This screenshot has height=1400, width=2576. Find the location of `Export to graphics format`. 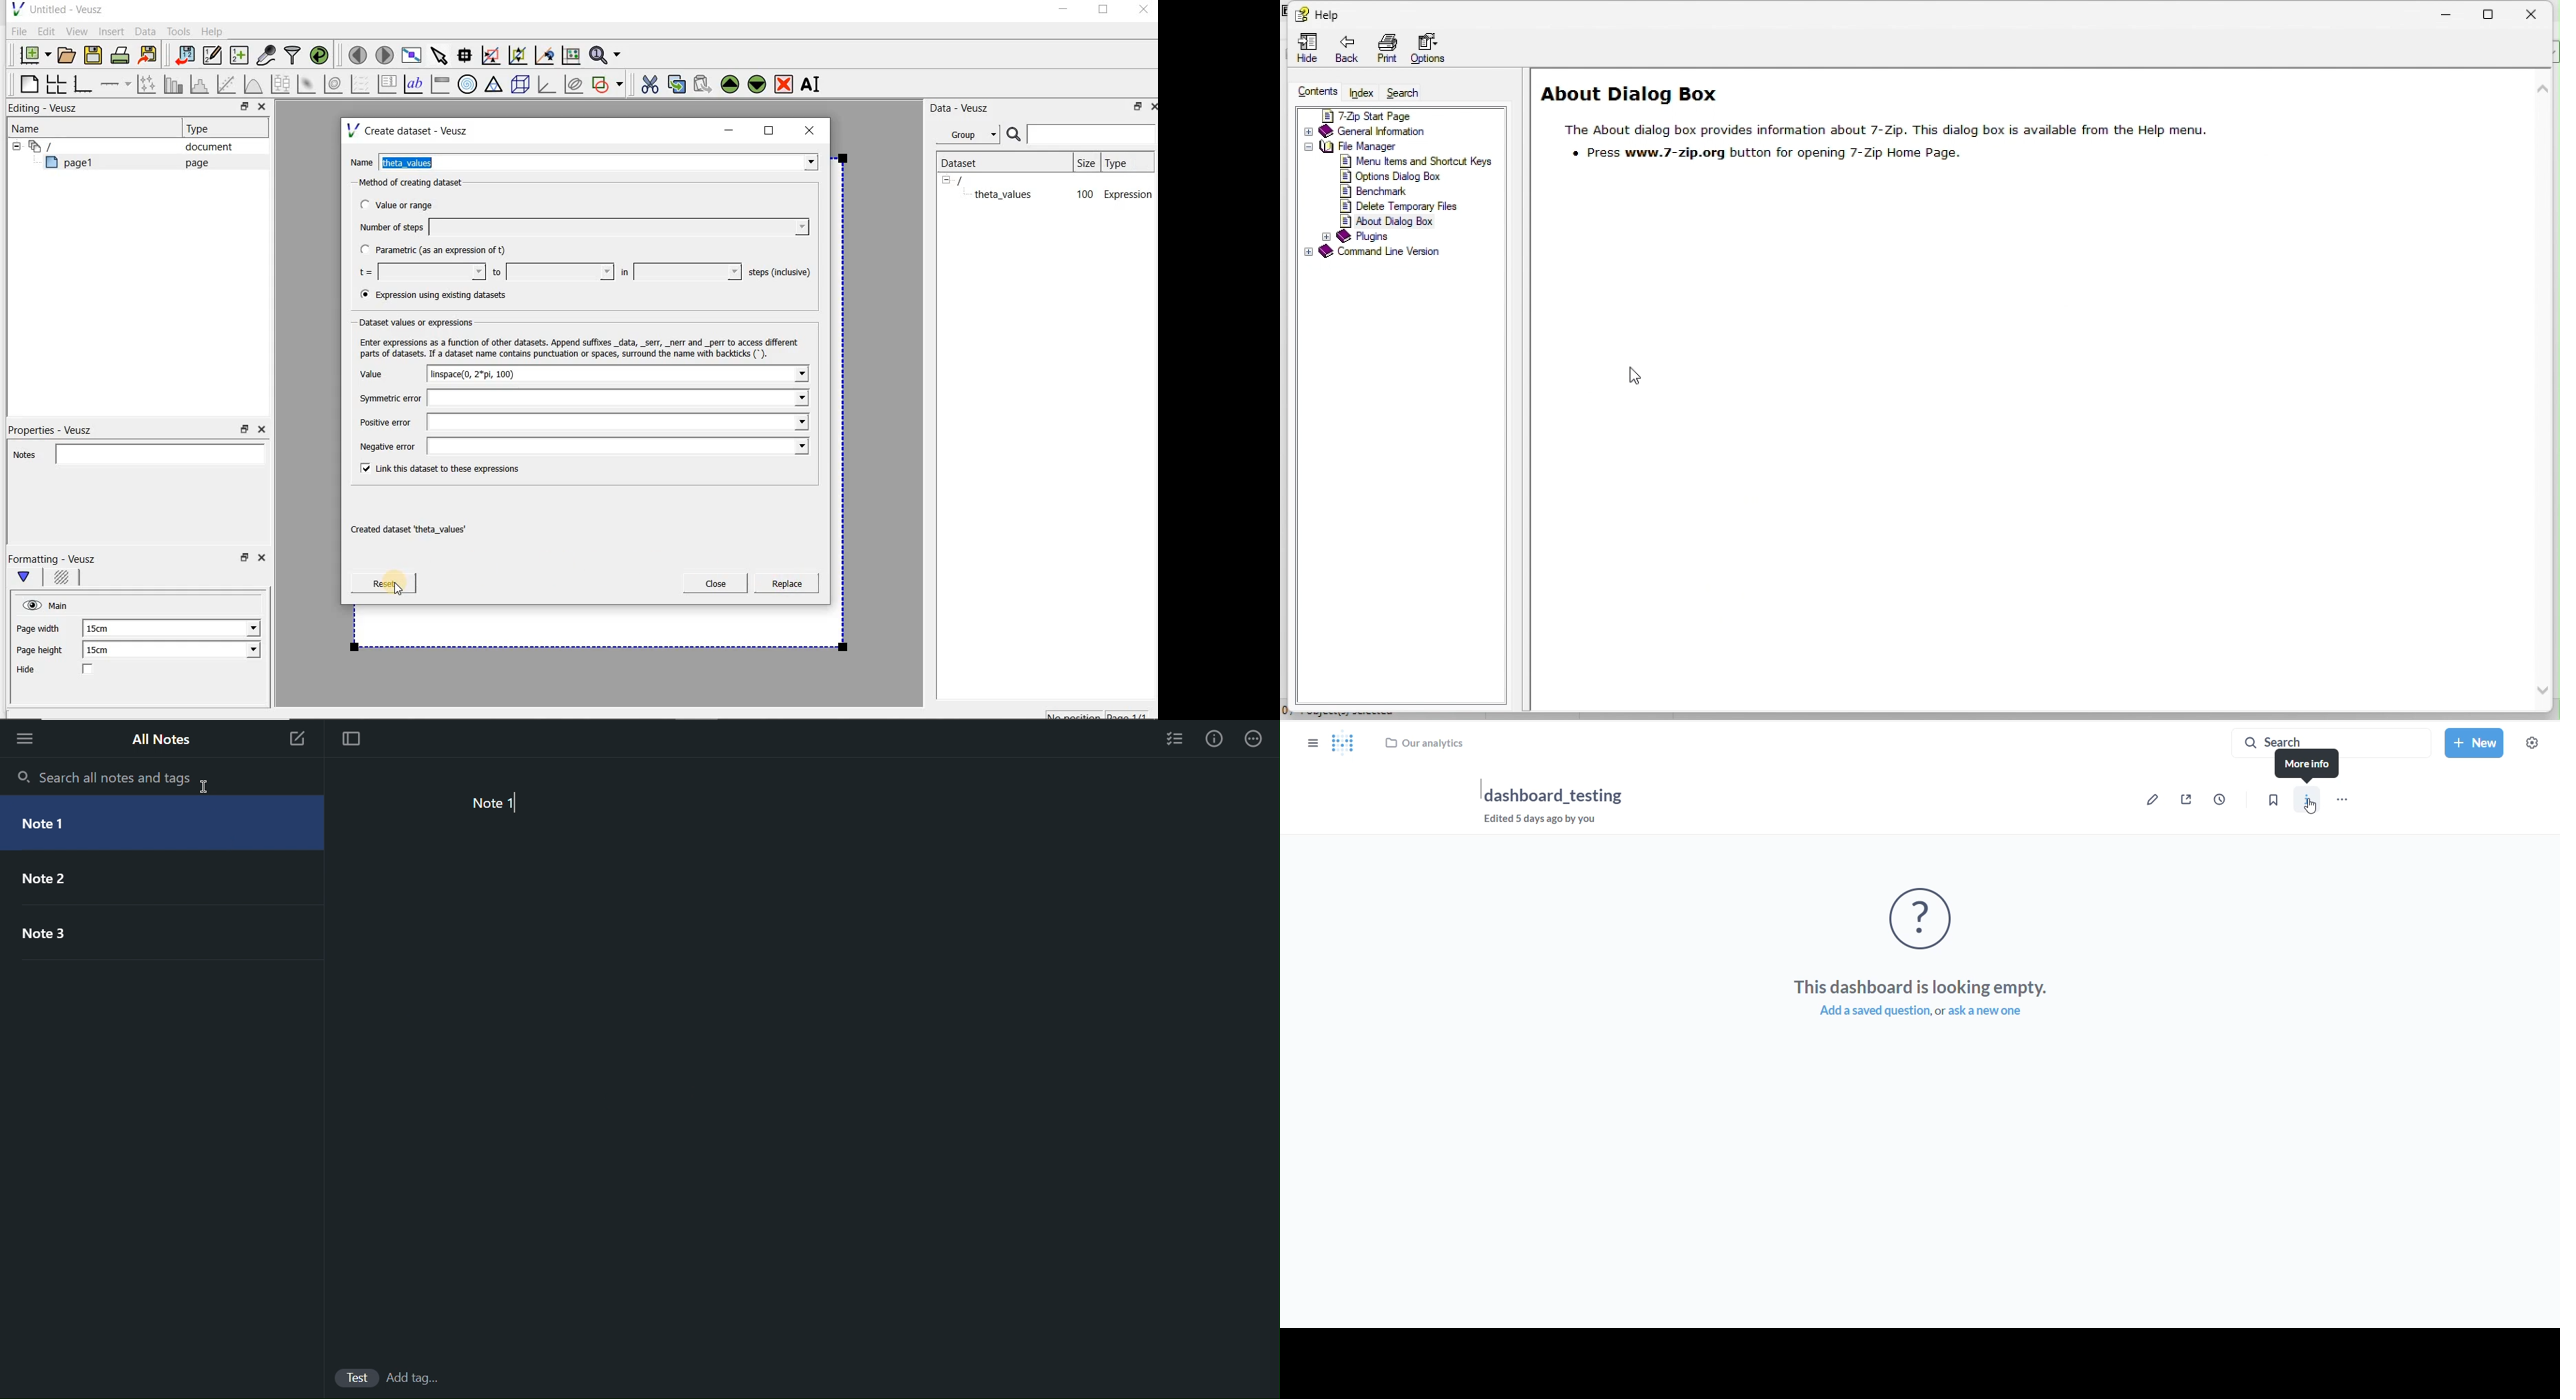

Export to graphics format is located at coordinates (148, 57).